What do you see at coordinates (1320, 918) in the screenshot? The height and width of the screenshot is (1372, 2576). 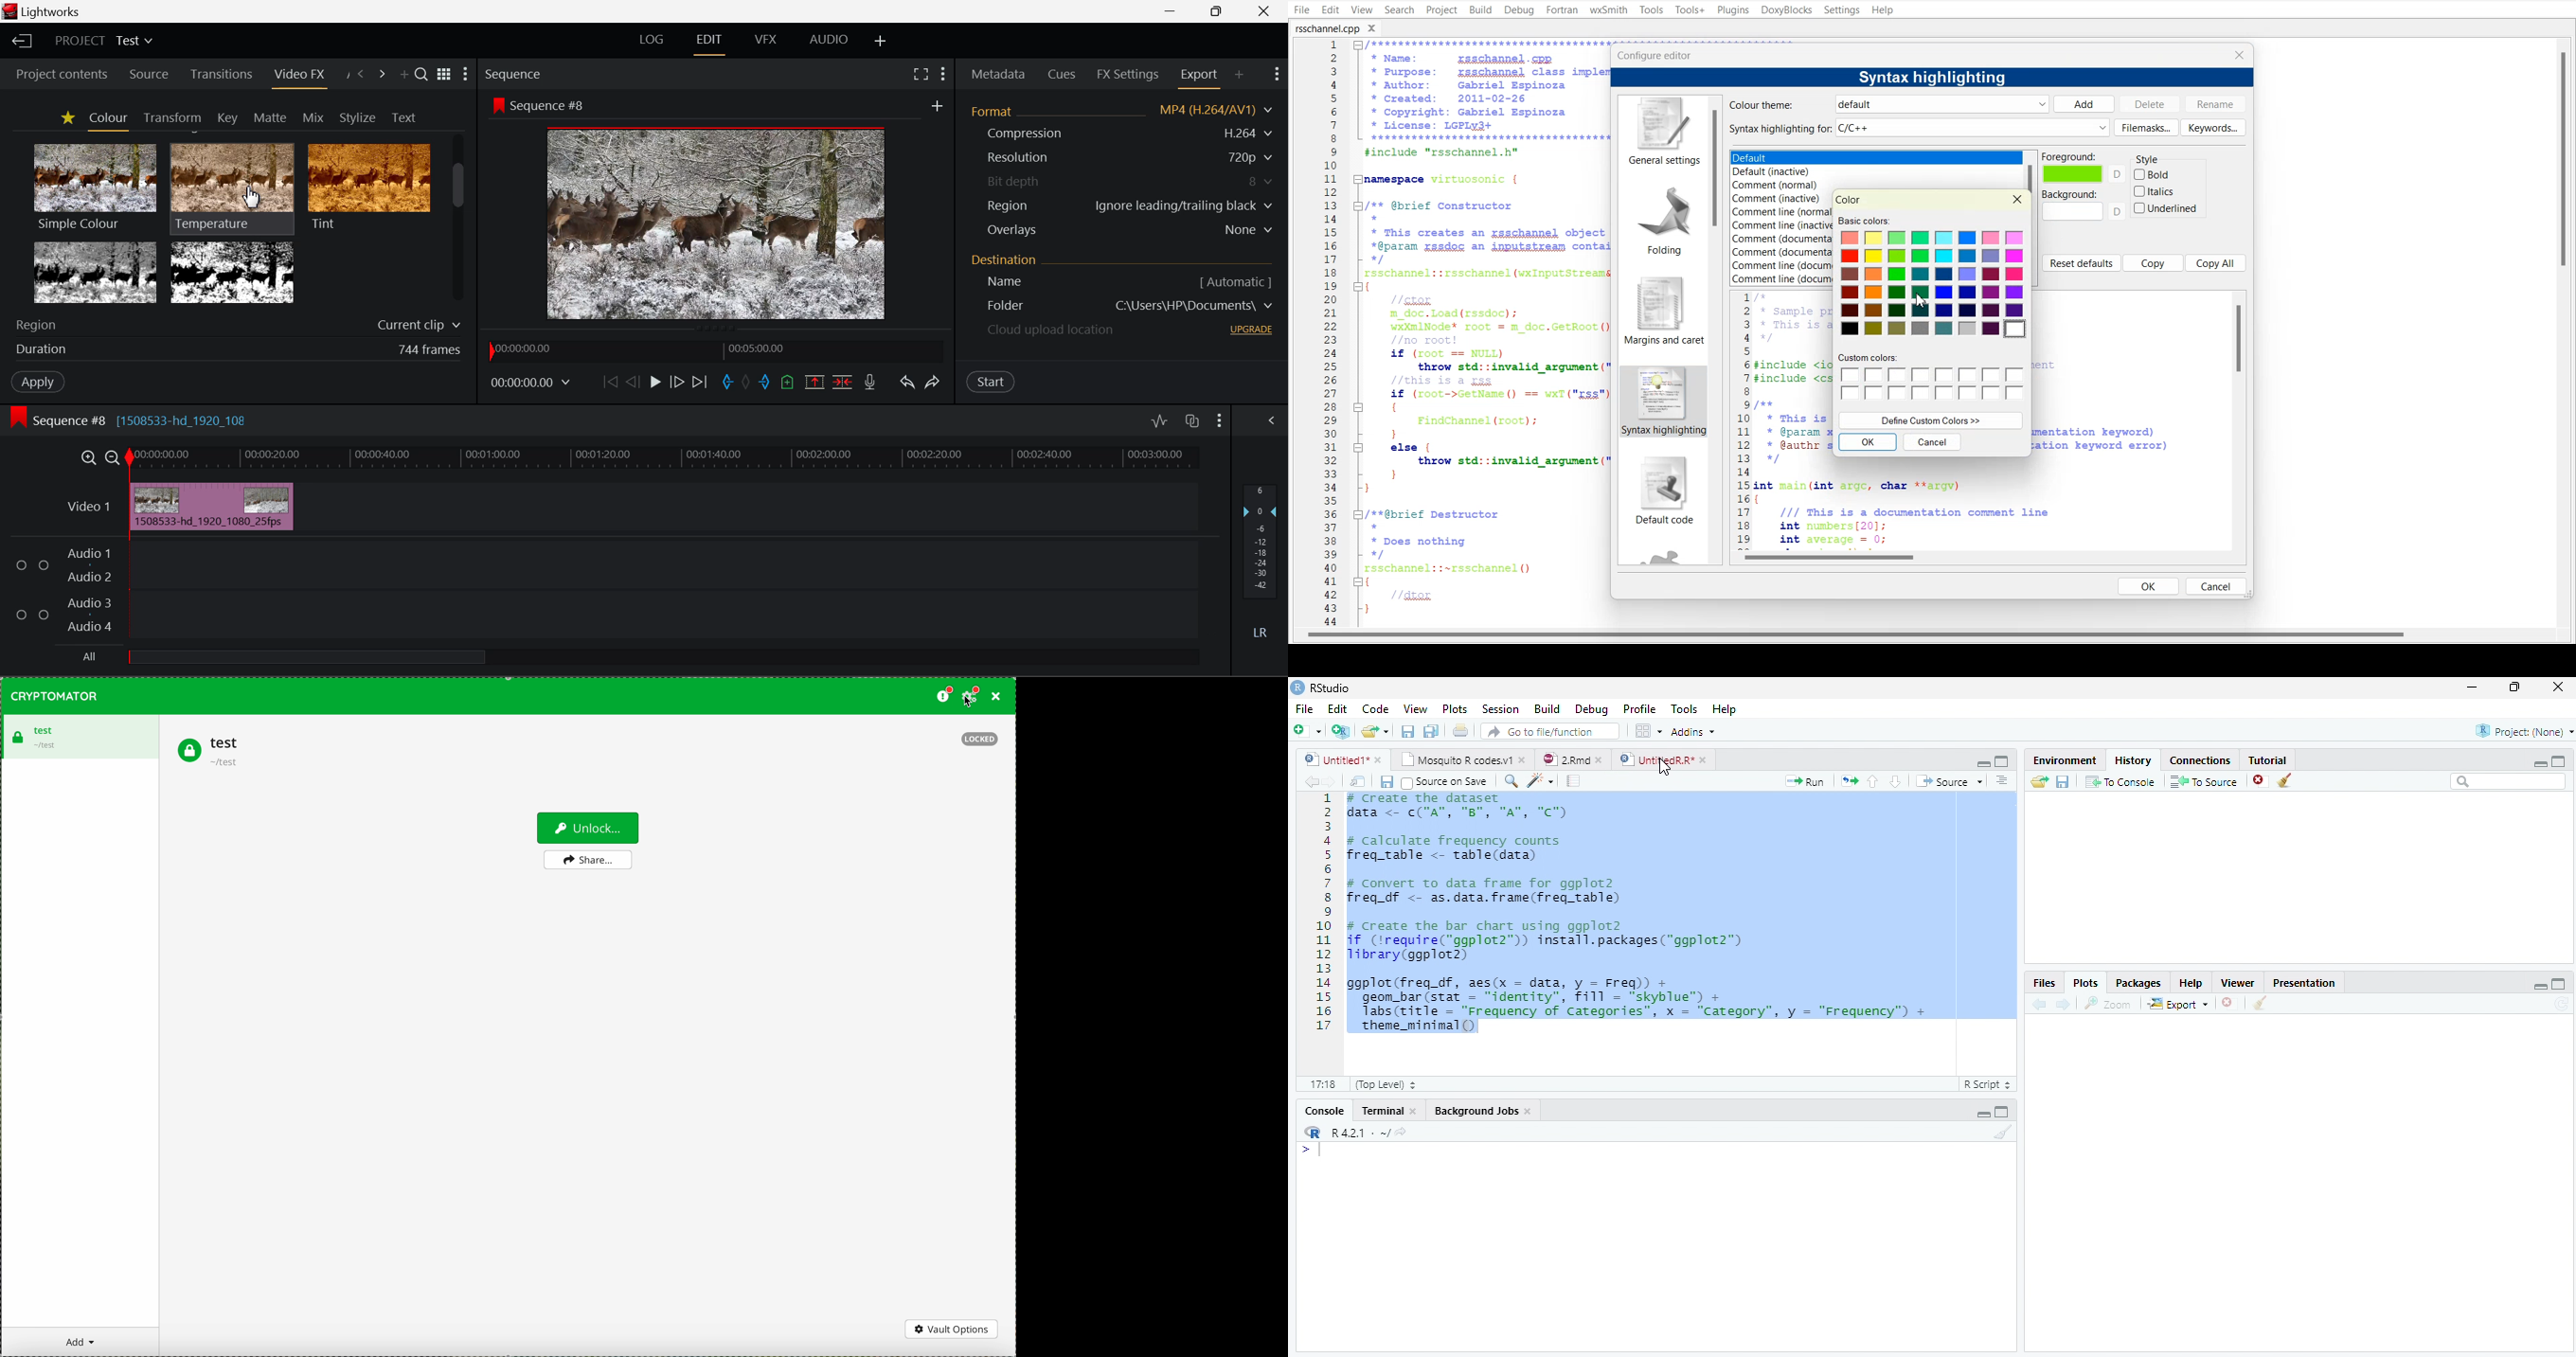 I see `Number list` at bounding box center [1320, 918].